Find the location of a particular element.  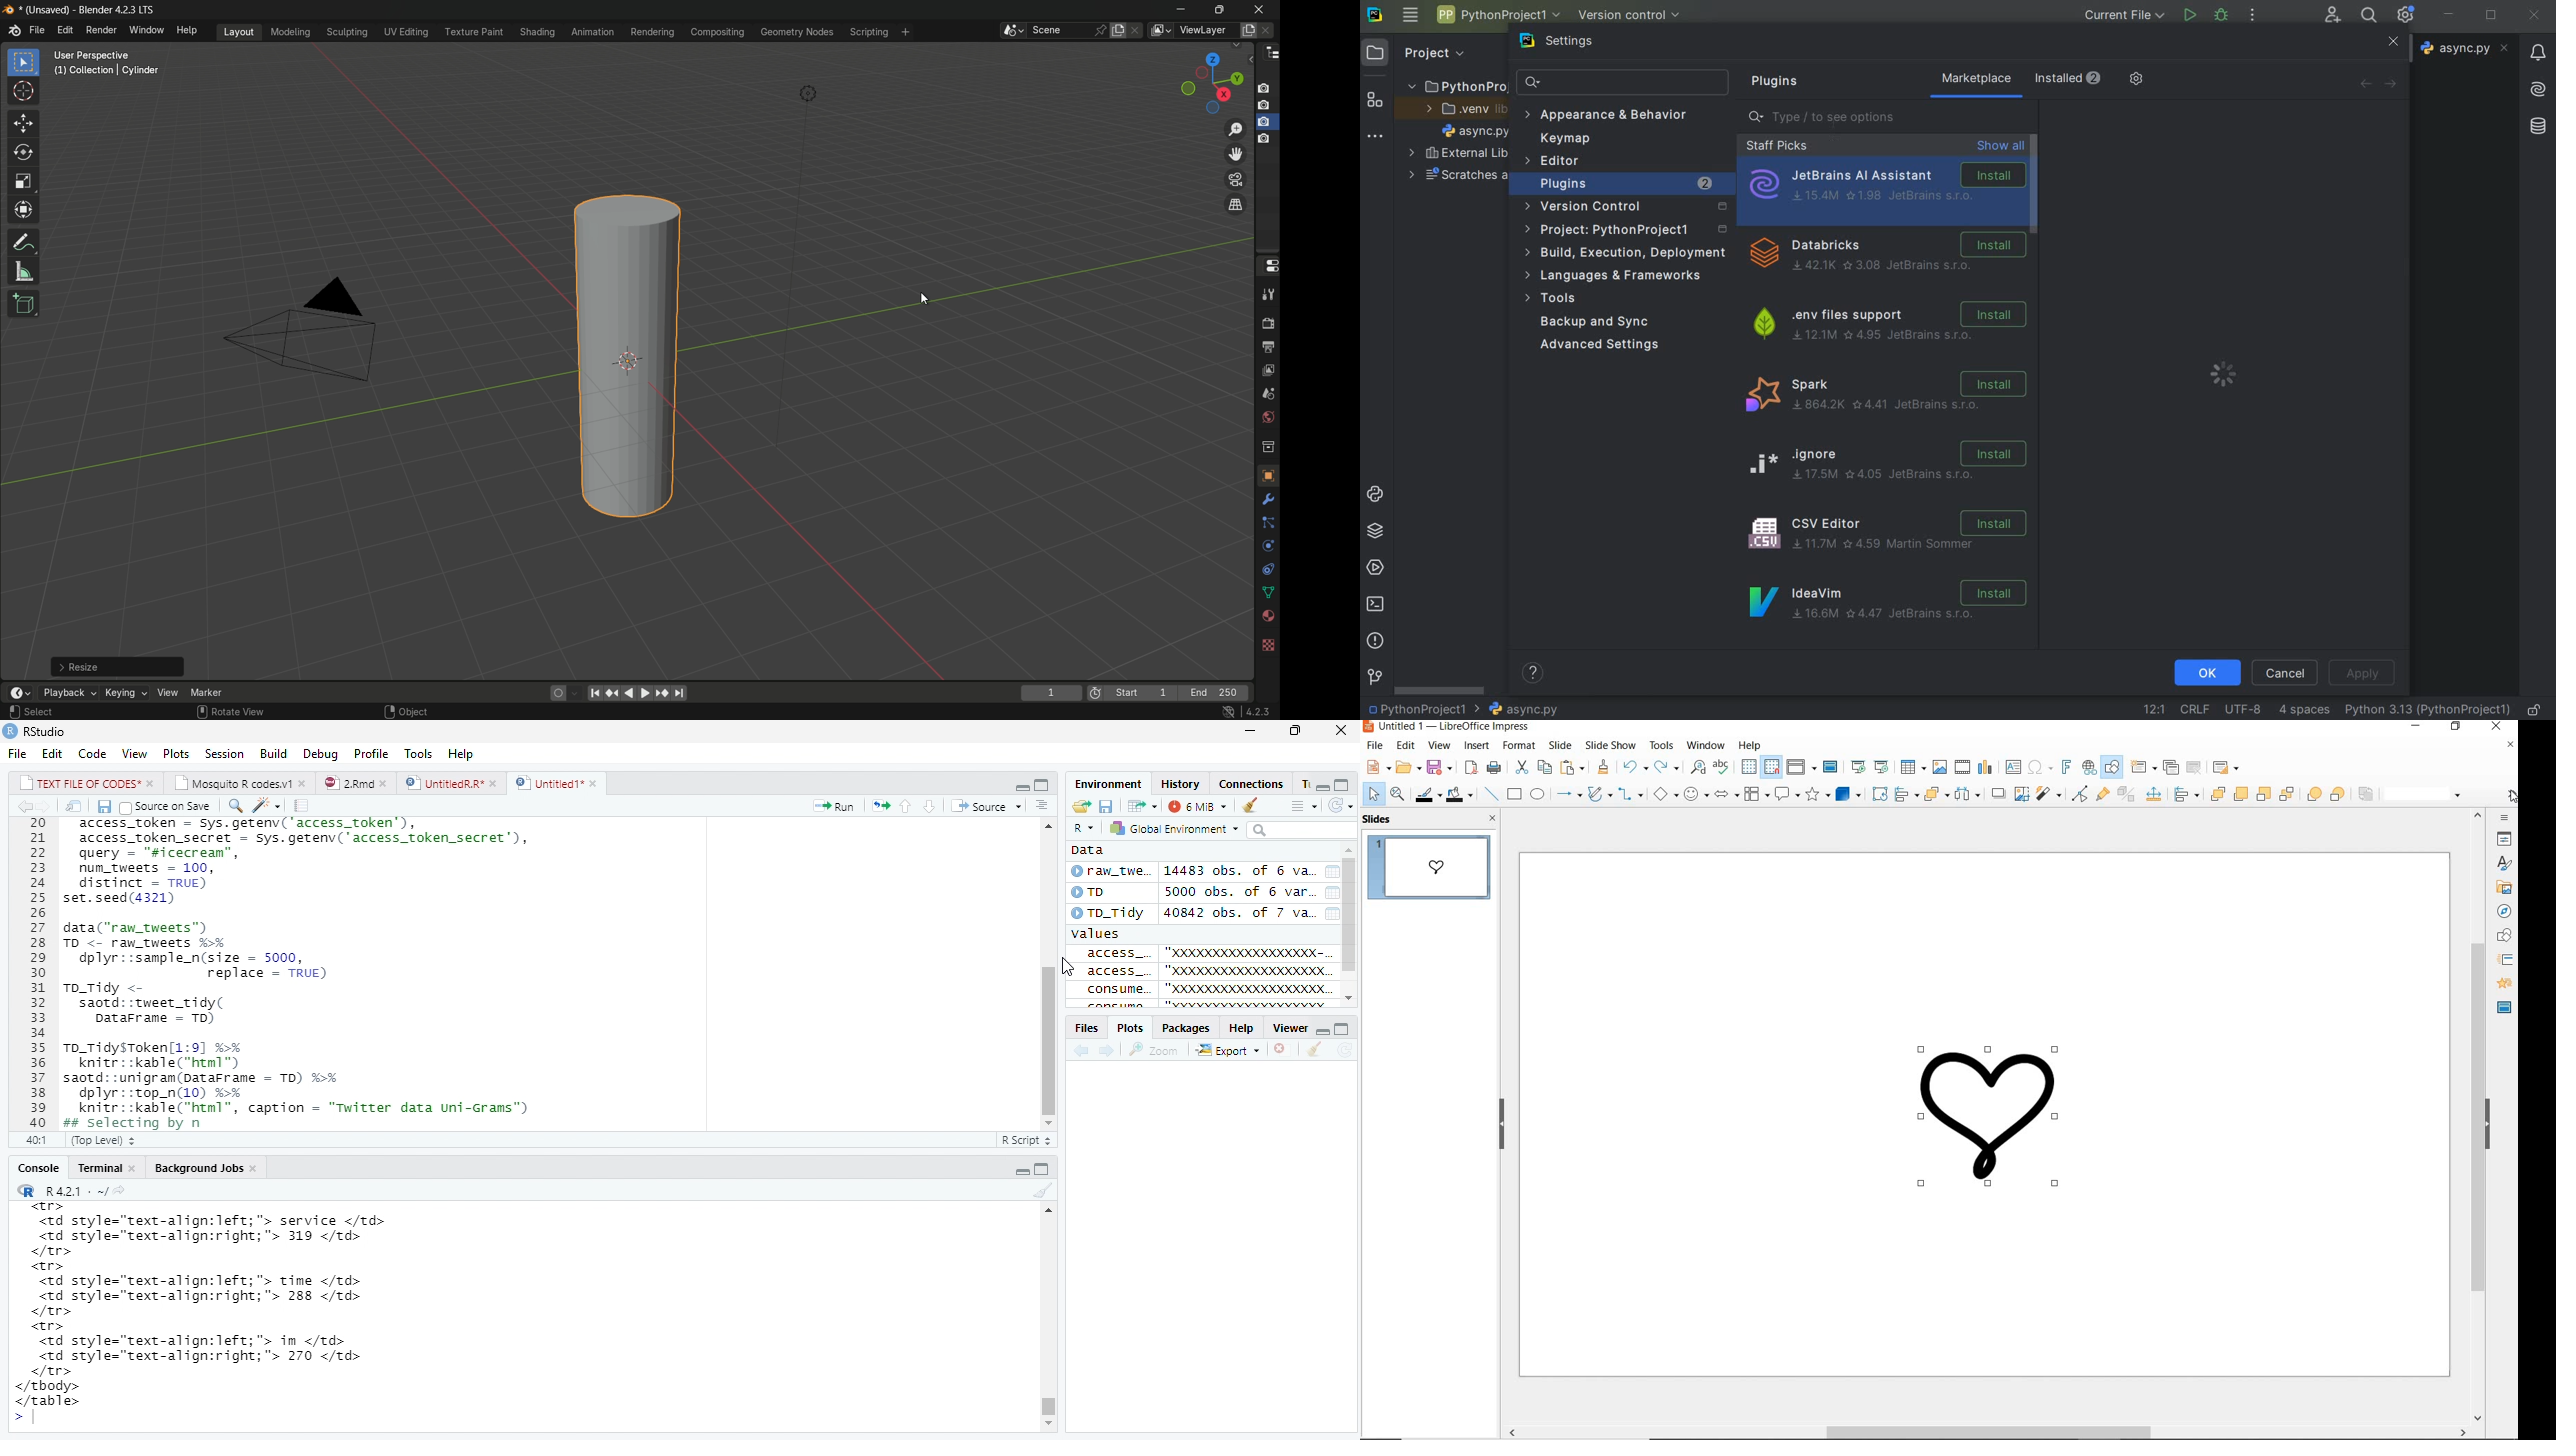

new is located at coordinates (1081, 805).